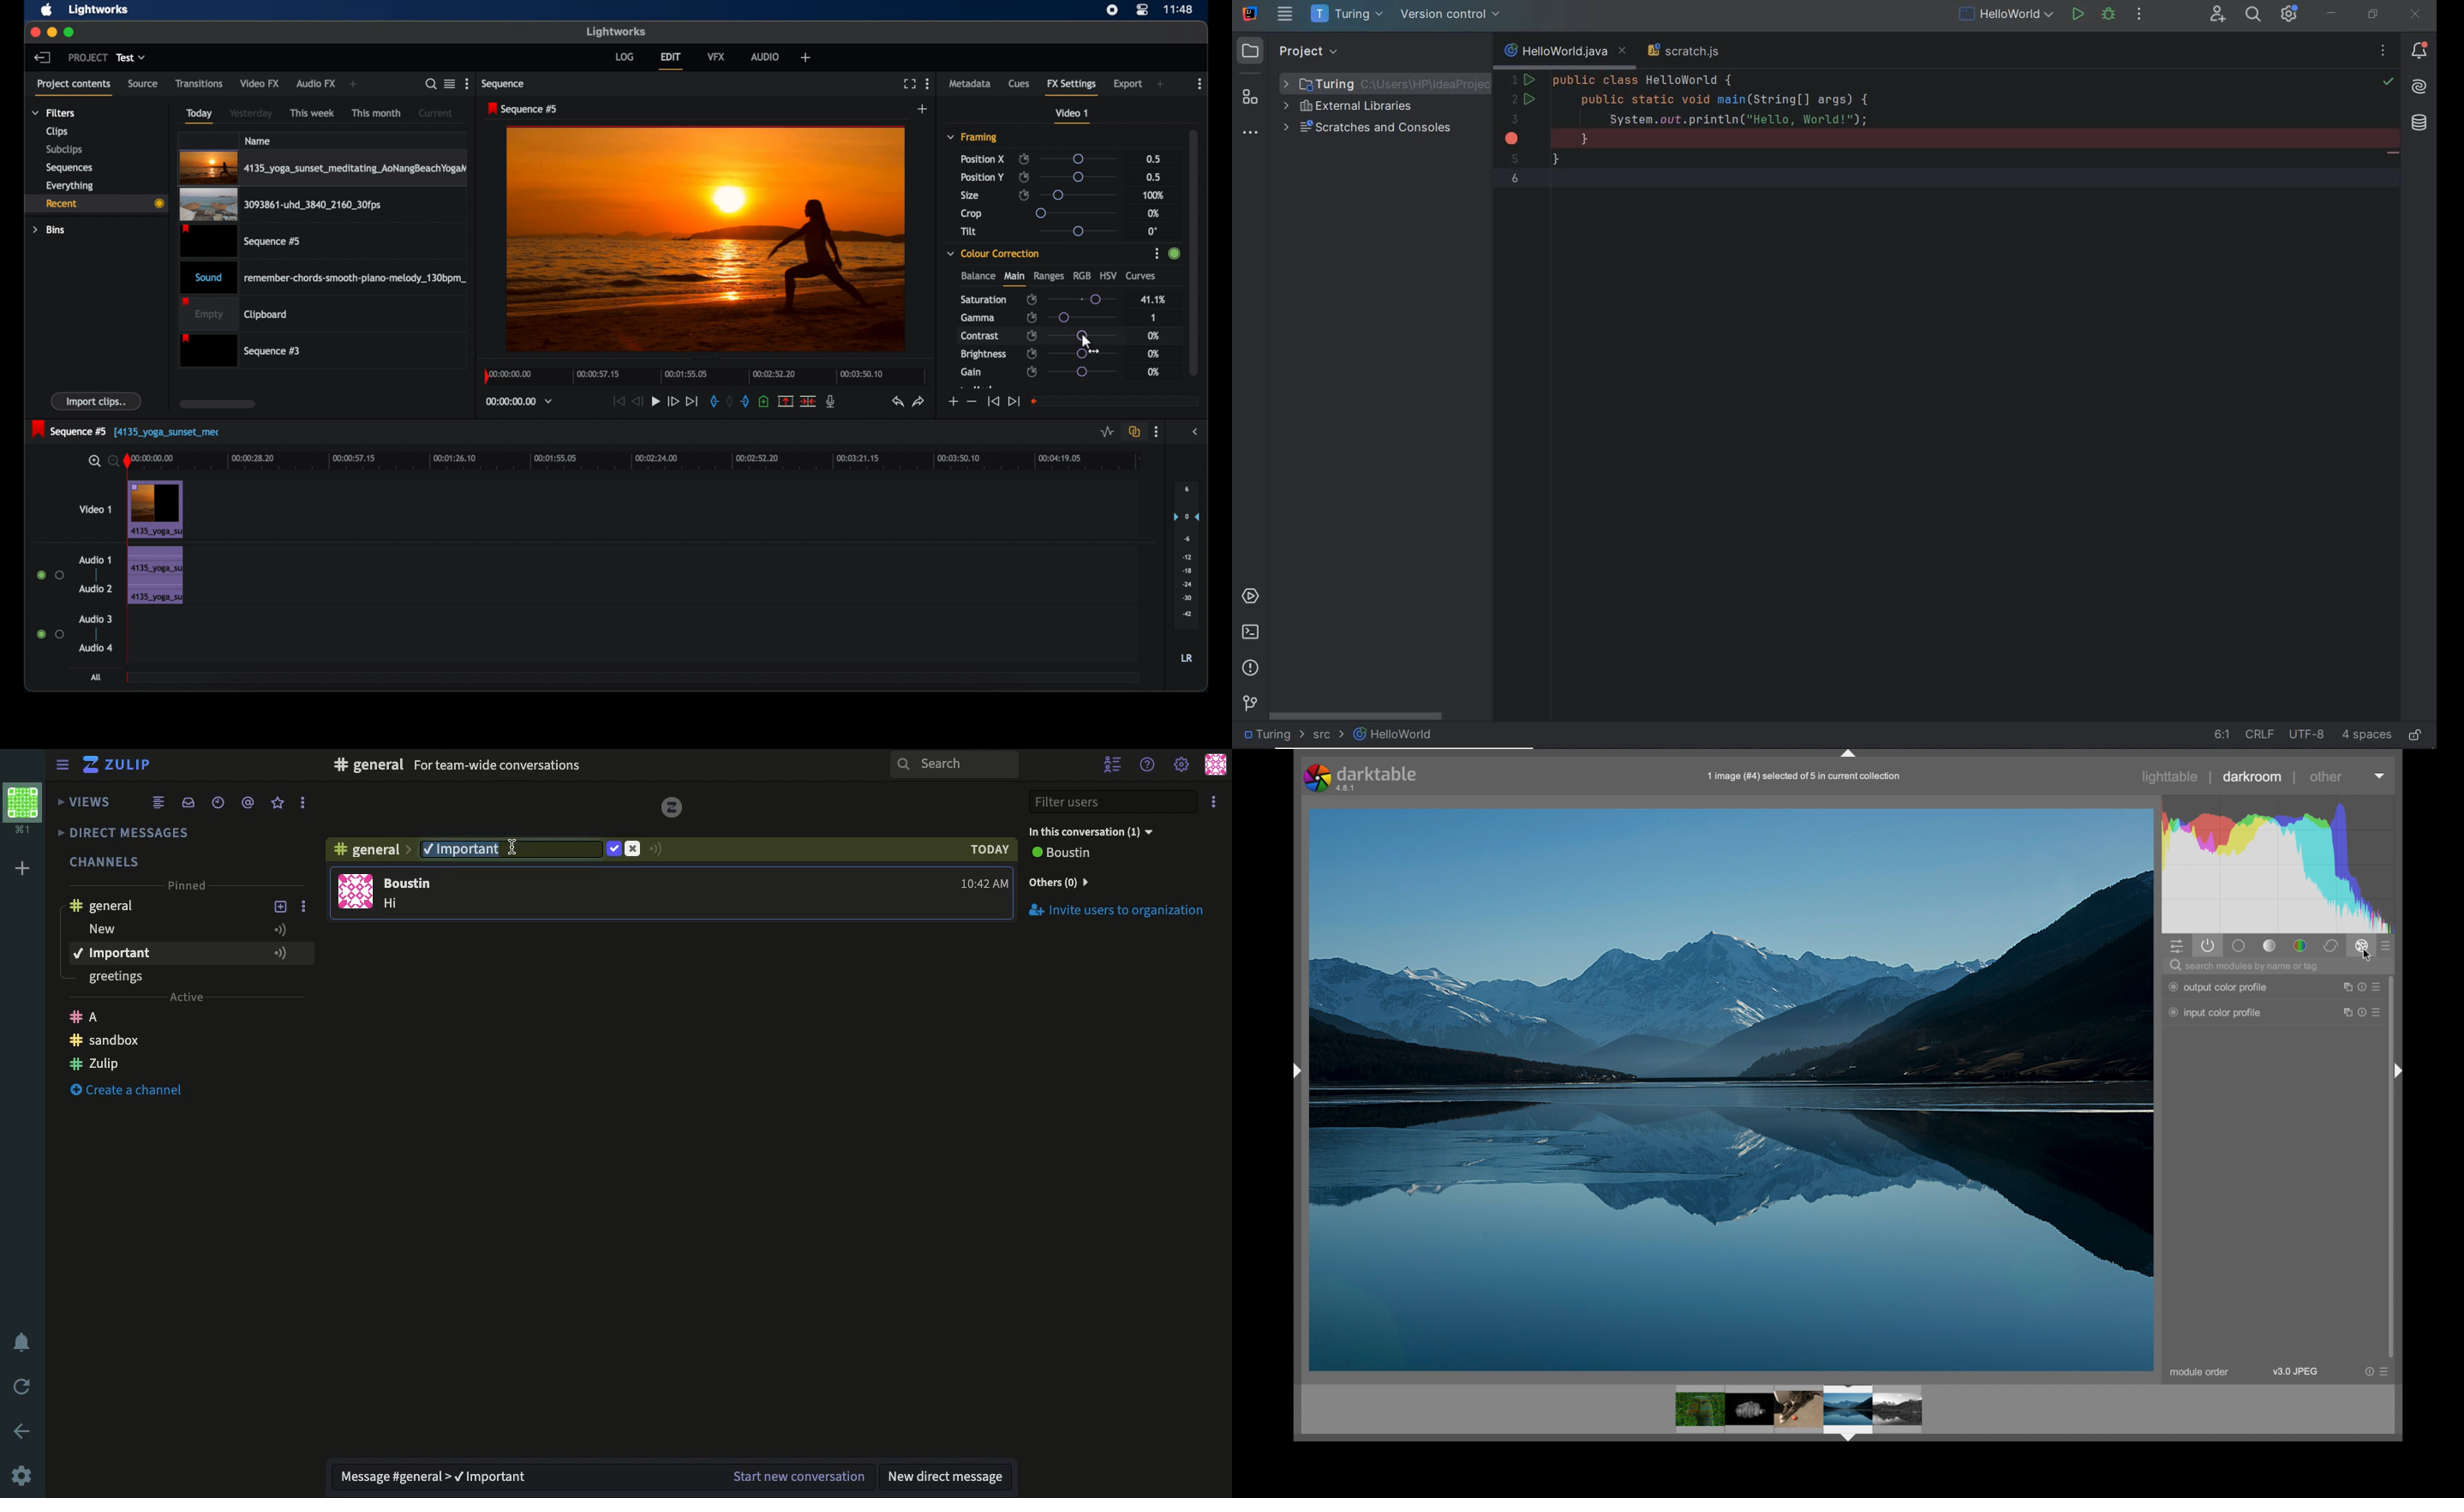  What do you see at coordinates (2361, 987) in the screenshot?
I see `Help` at bounding box center [2361, 987].